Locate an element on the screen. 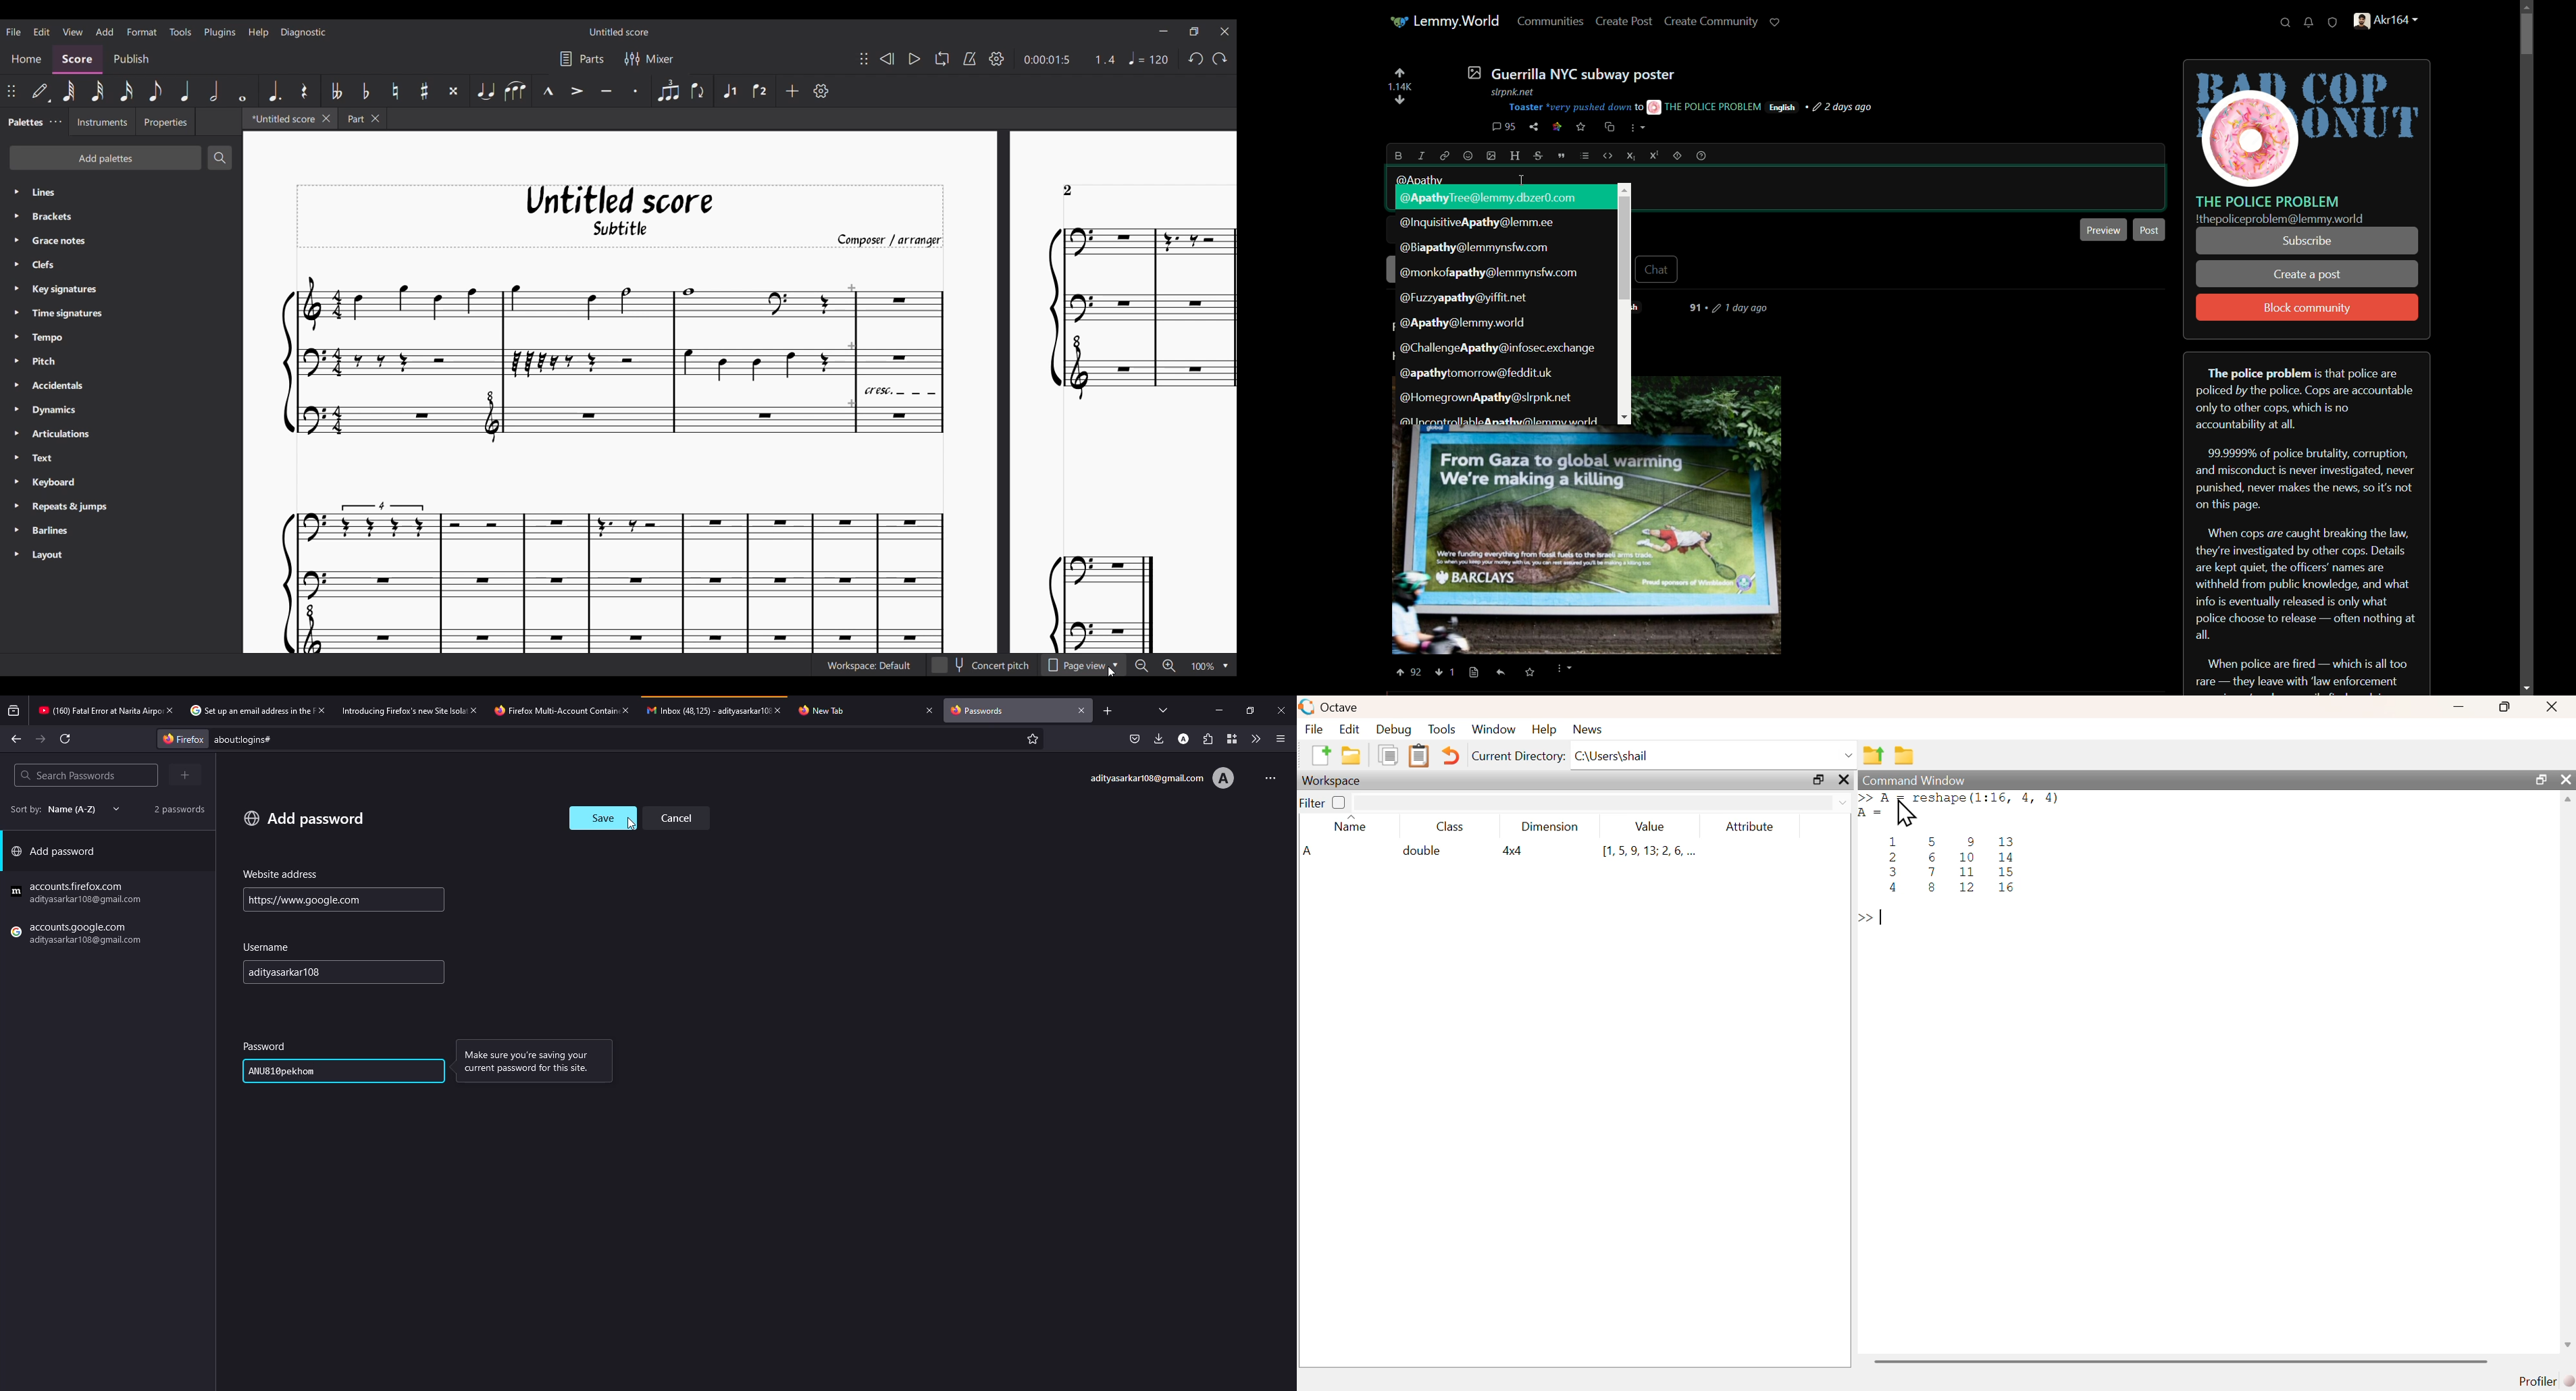 Image resolution: width=2576 pixels, height=1400 pixels. Page view options, highlighted by cursor is located at coordinates (1083, 665).